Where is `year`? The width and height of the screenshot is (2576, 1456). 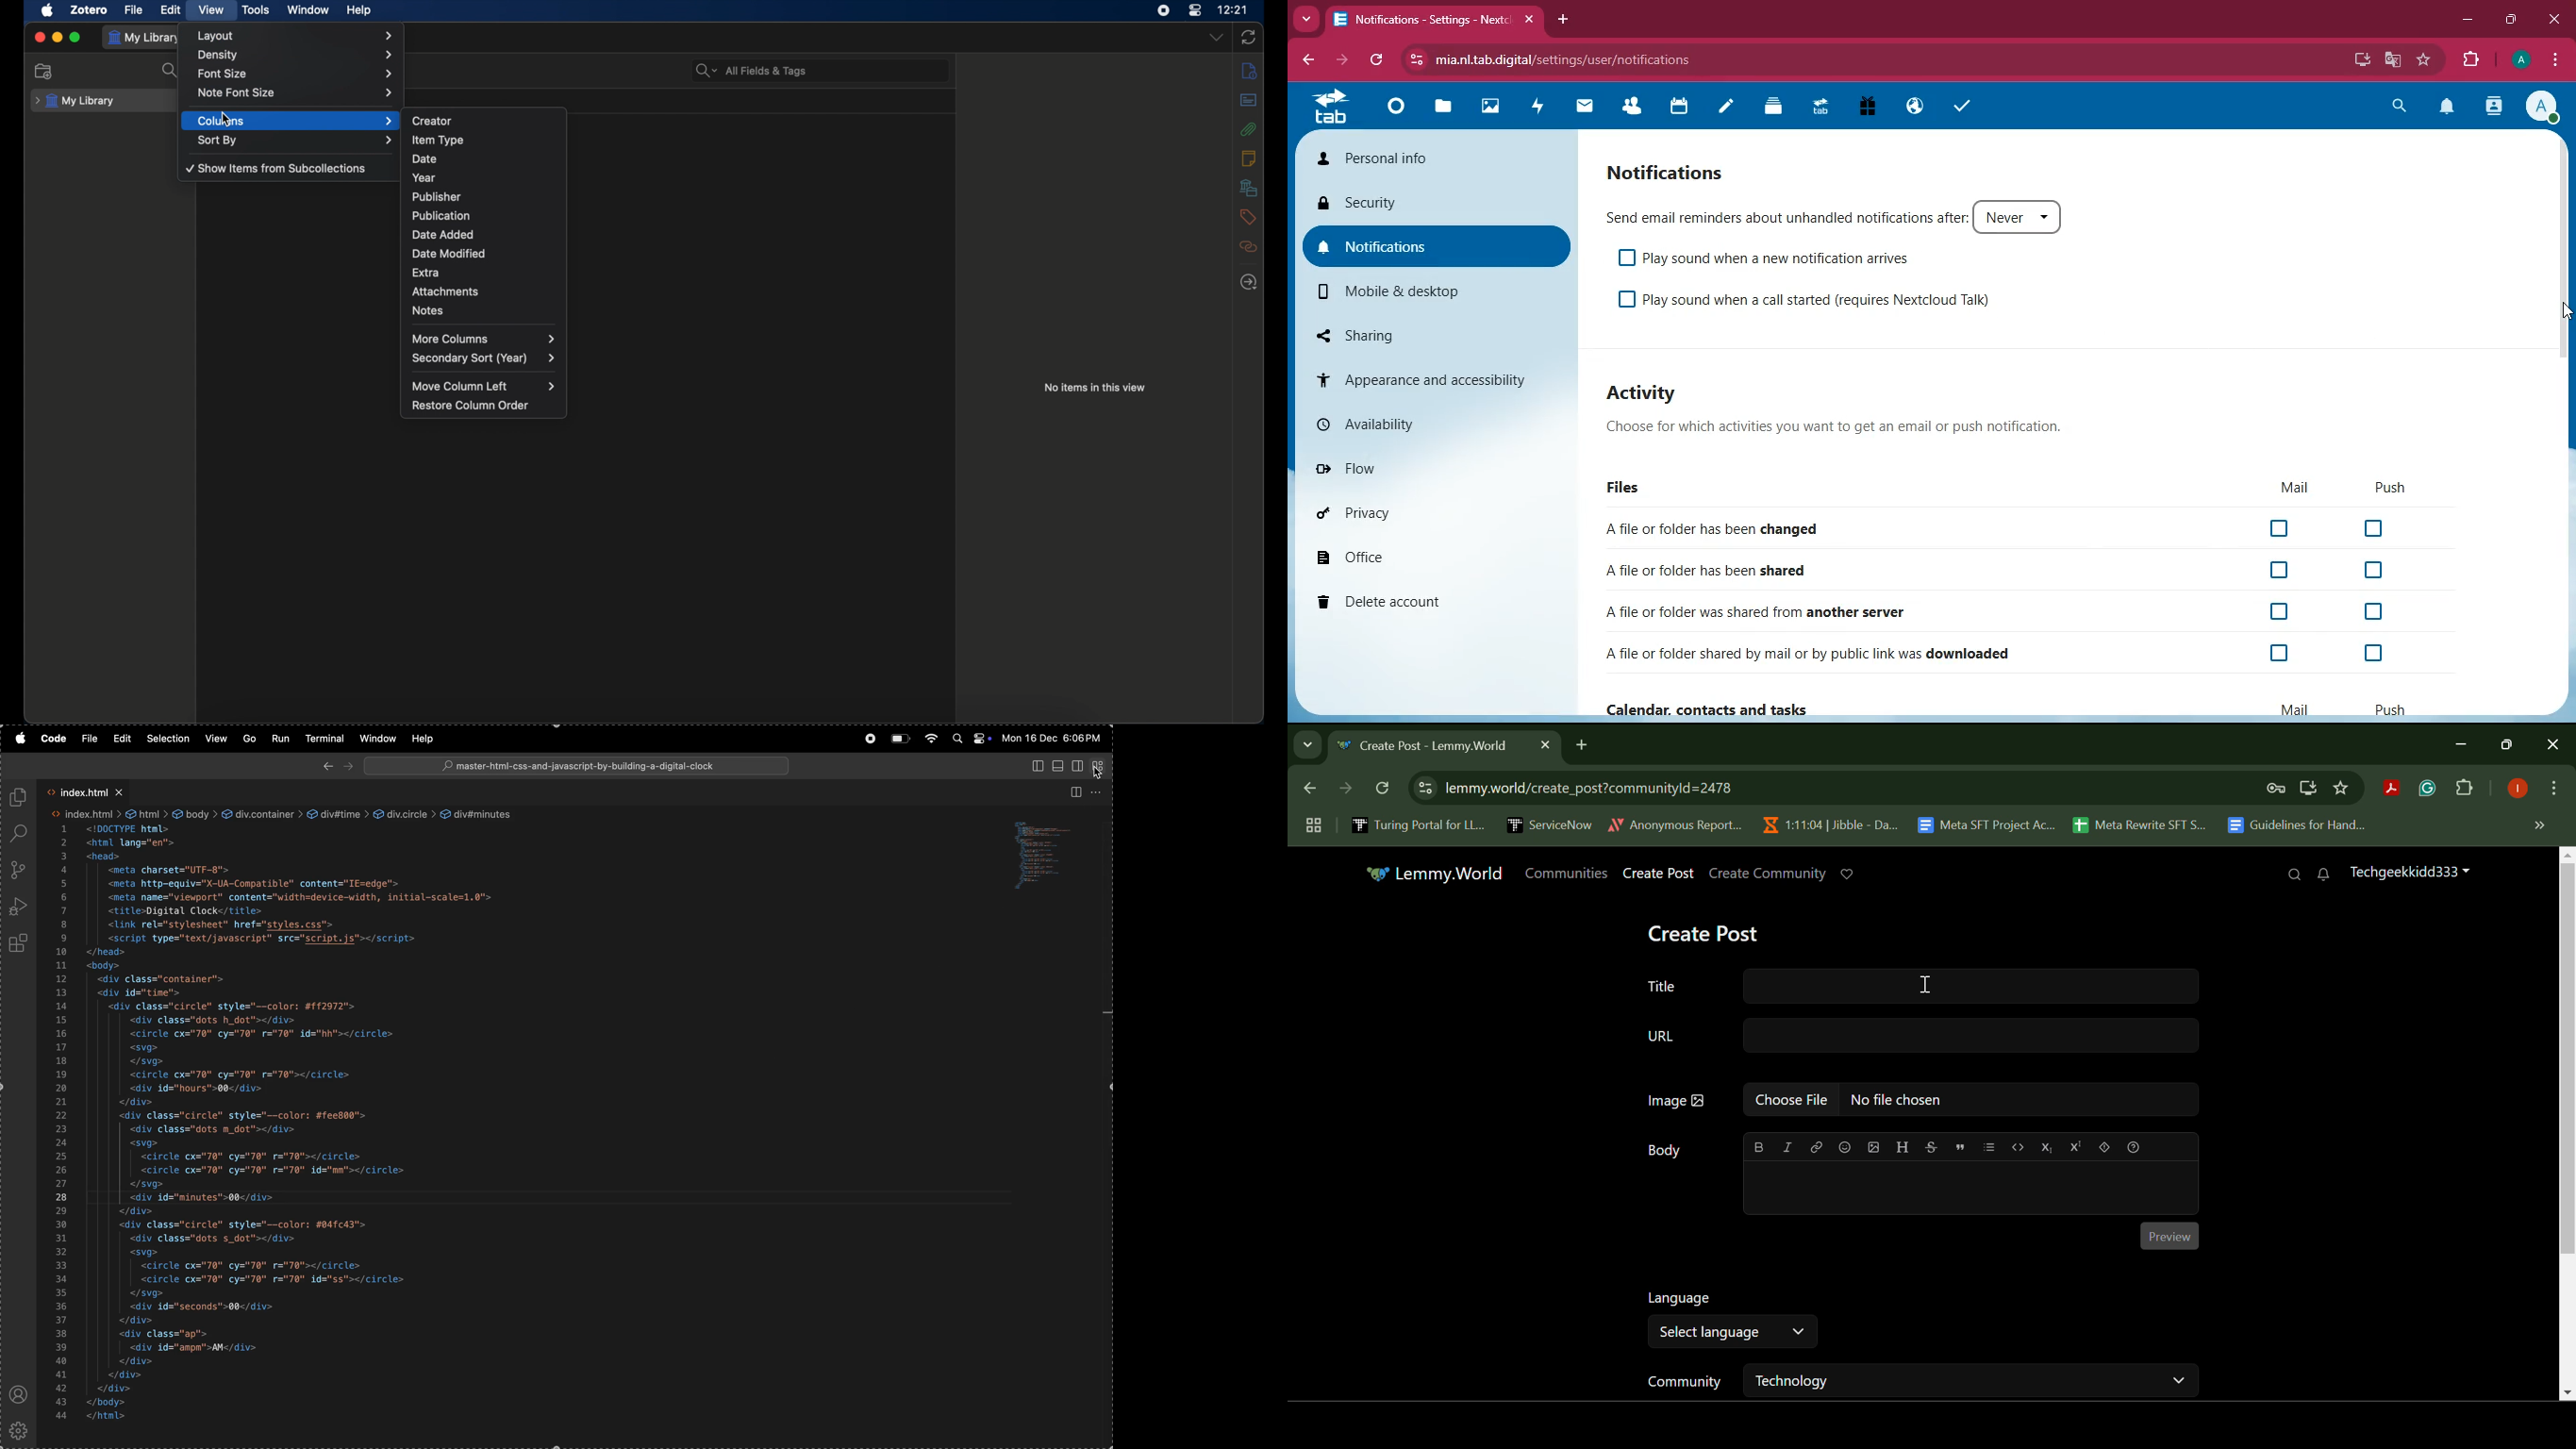
year is located at coordinates (424, 178).